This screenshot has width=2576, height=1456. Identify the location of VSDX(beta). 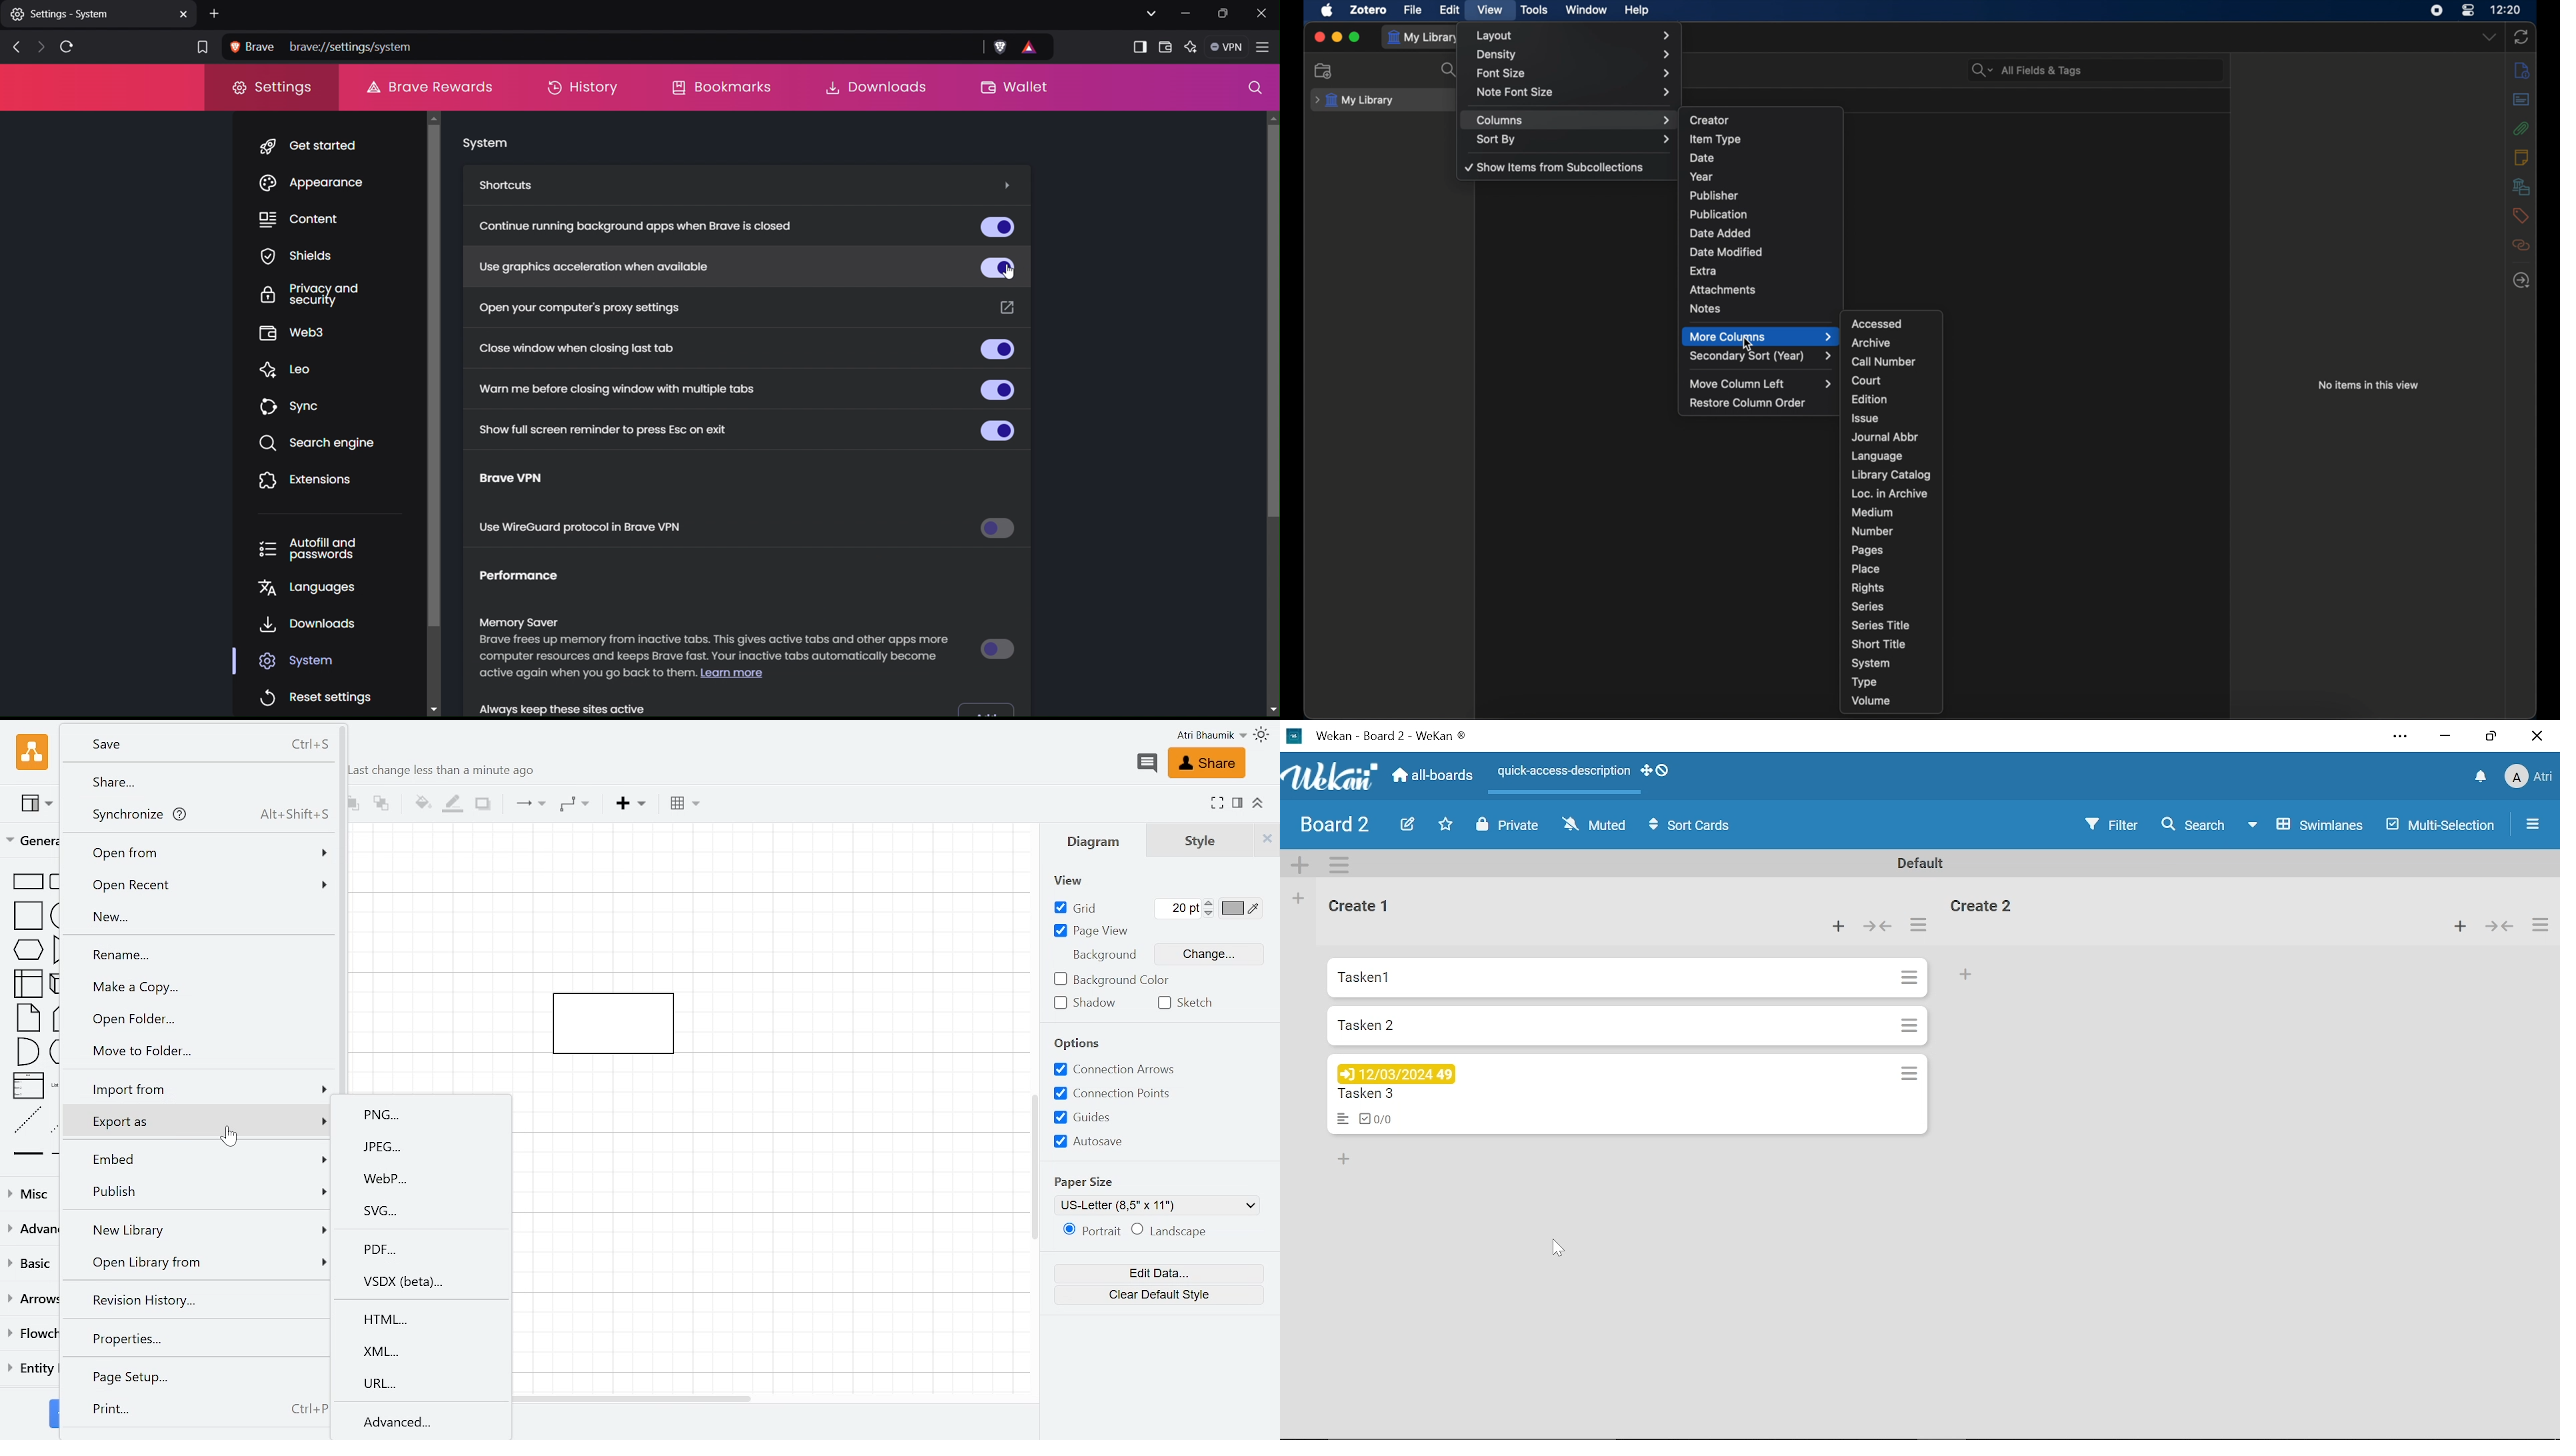
(422, 1282).